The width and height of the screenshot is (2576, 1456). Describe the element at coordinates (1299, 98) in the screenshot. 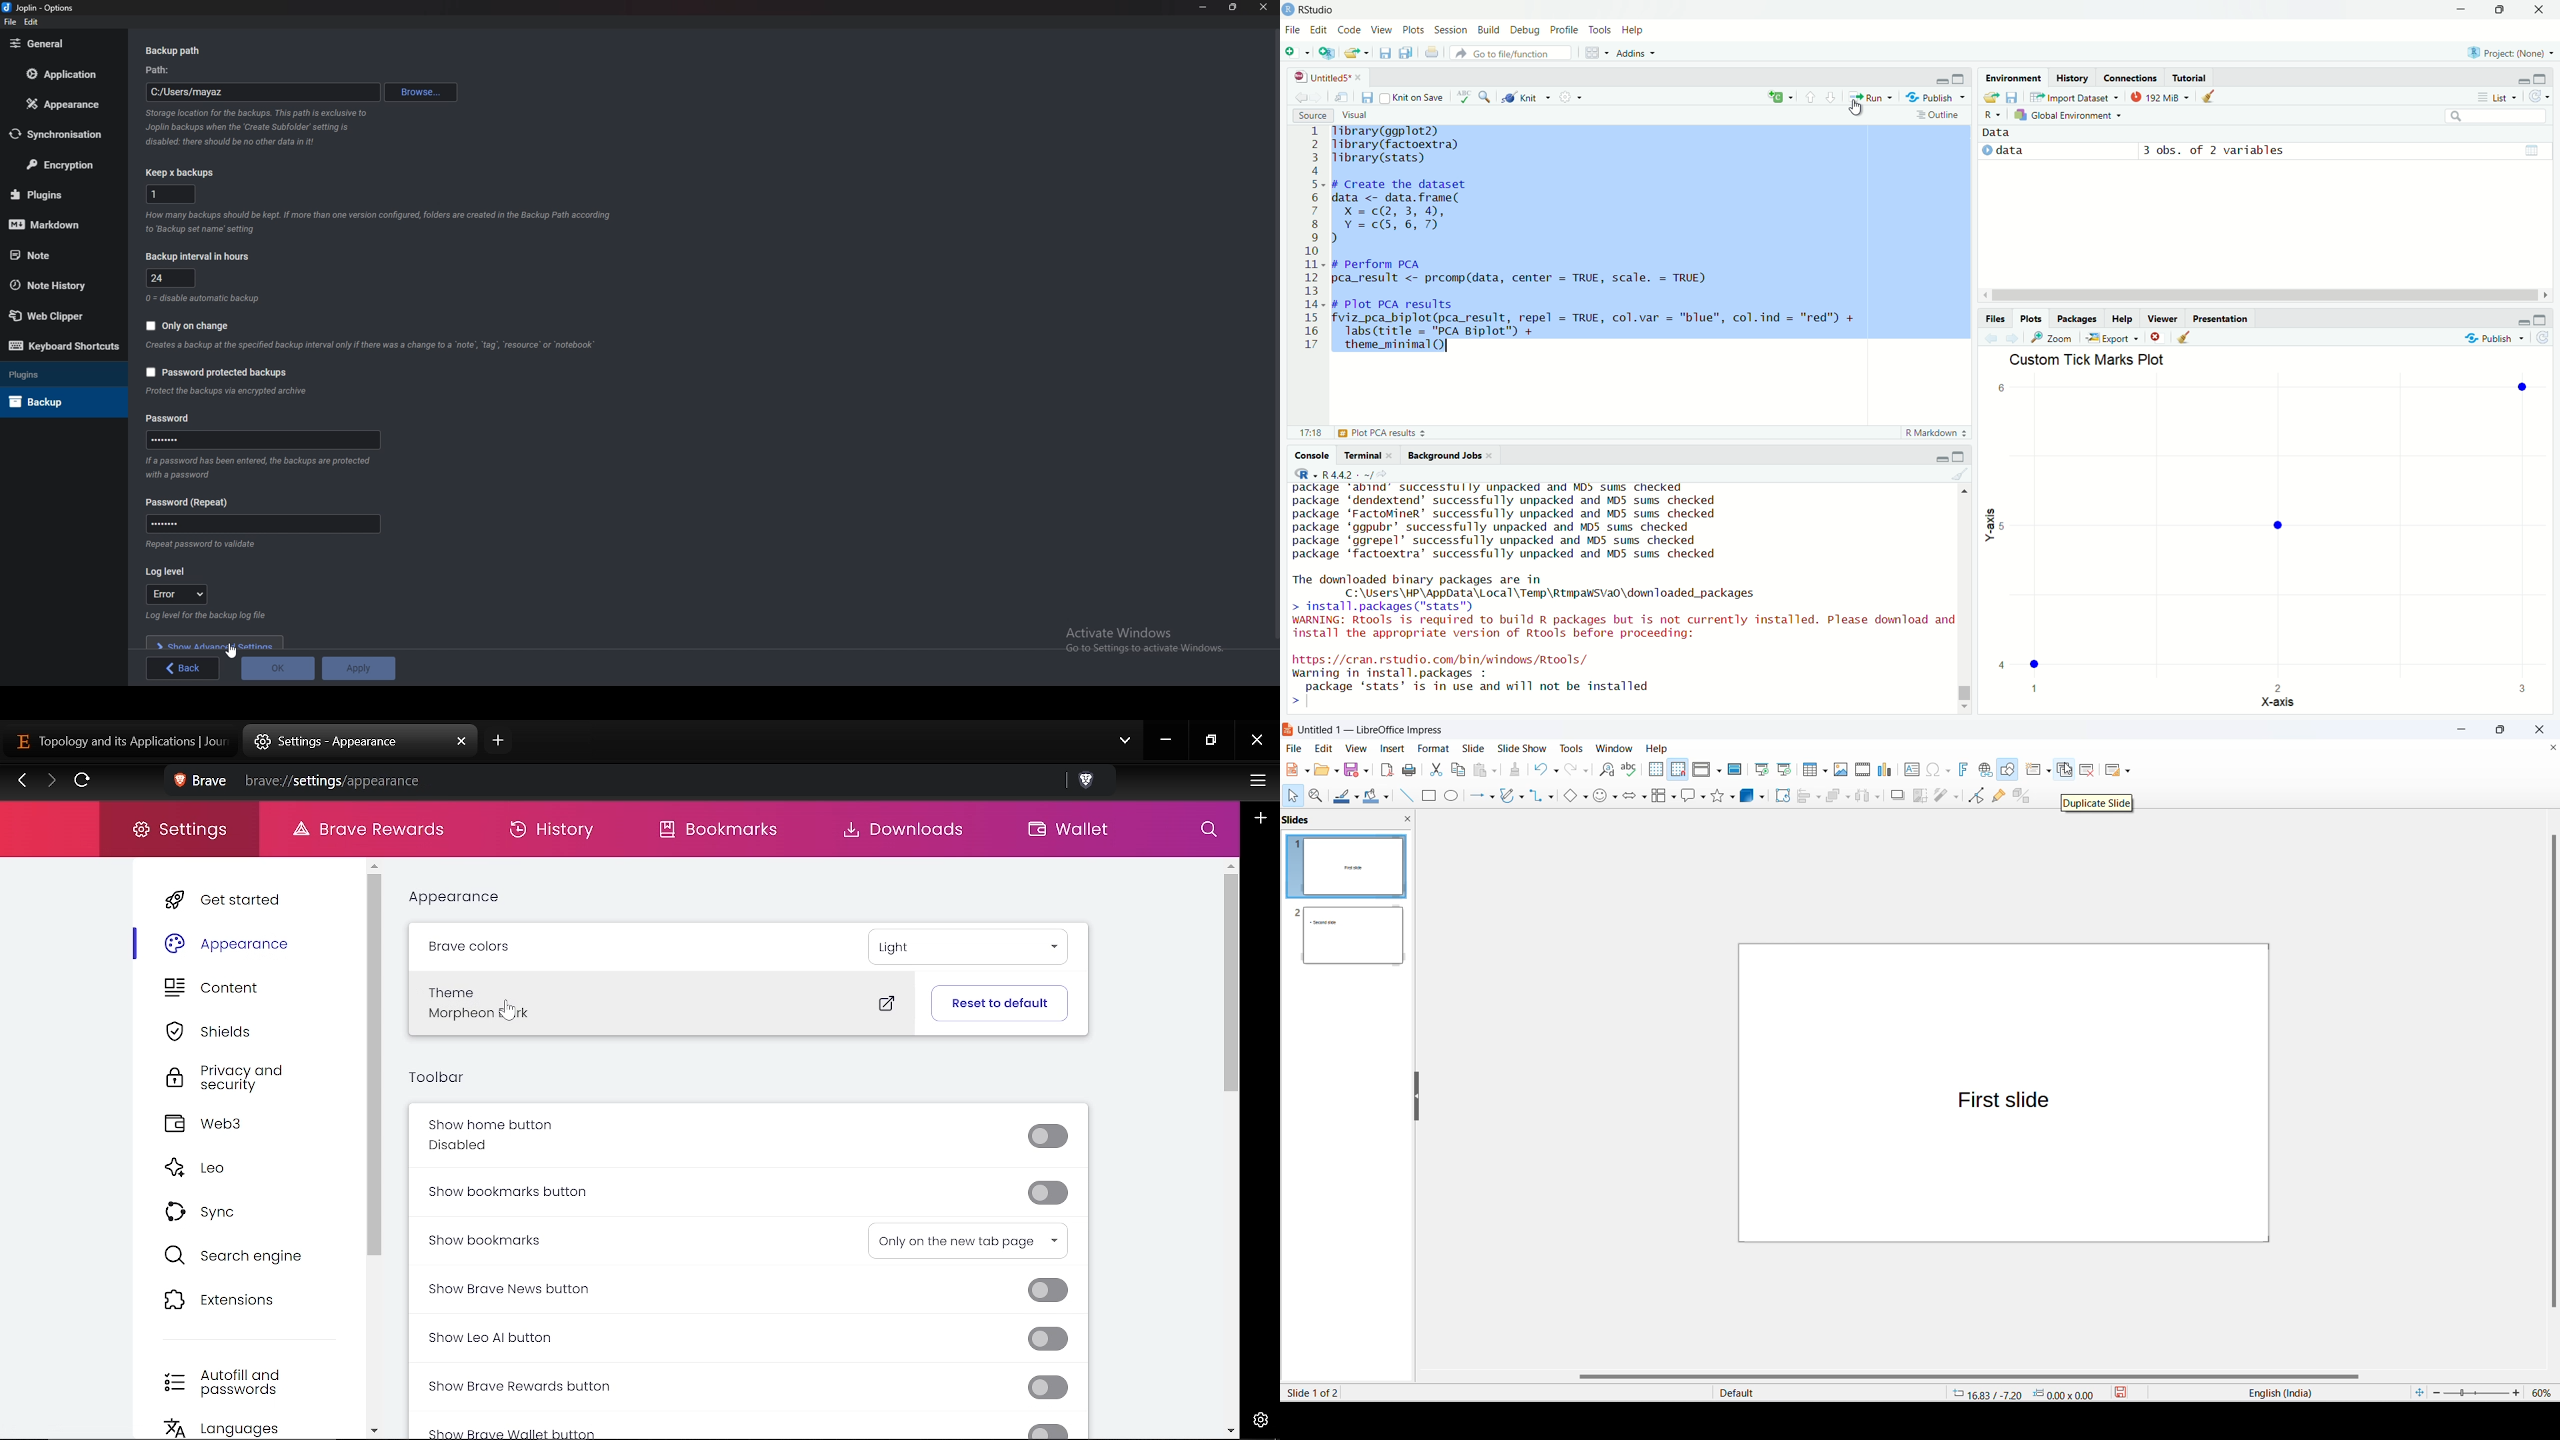

I see `go back to previous source` at that location.